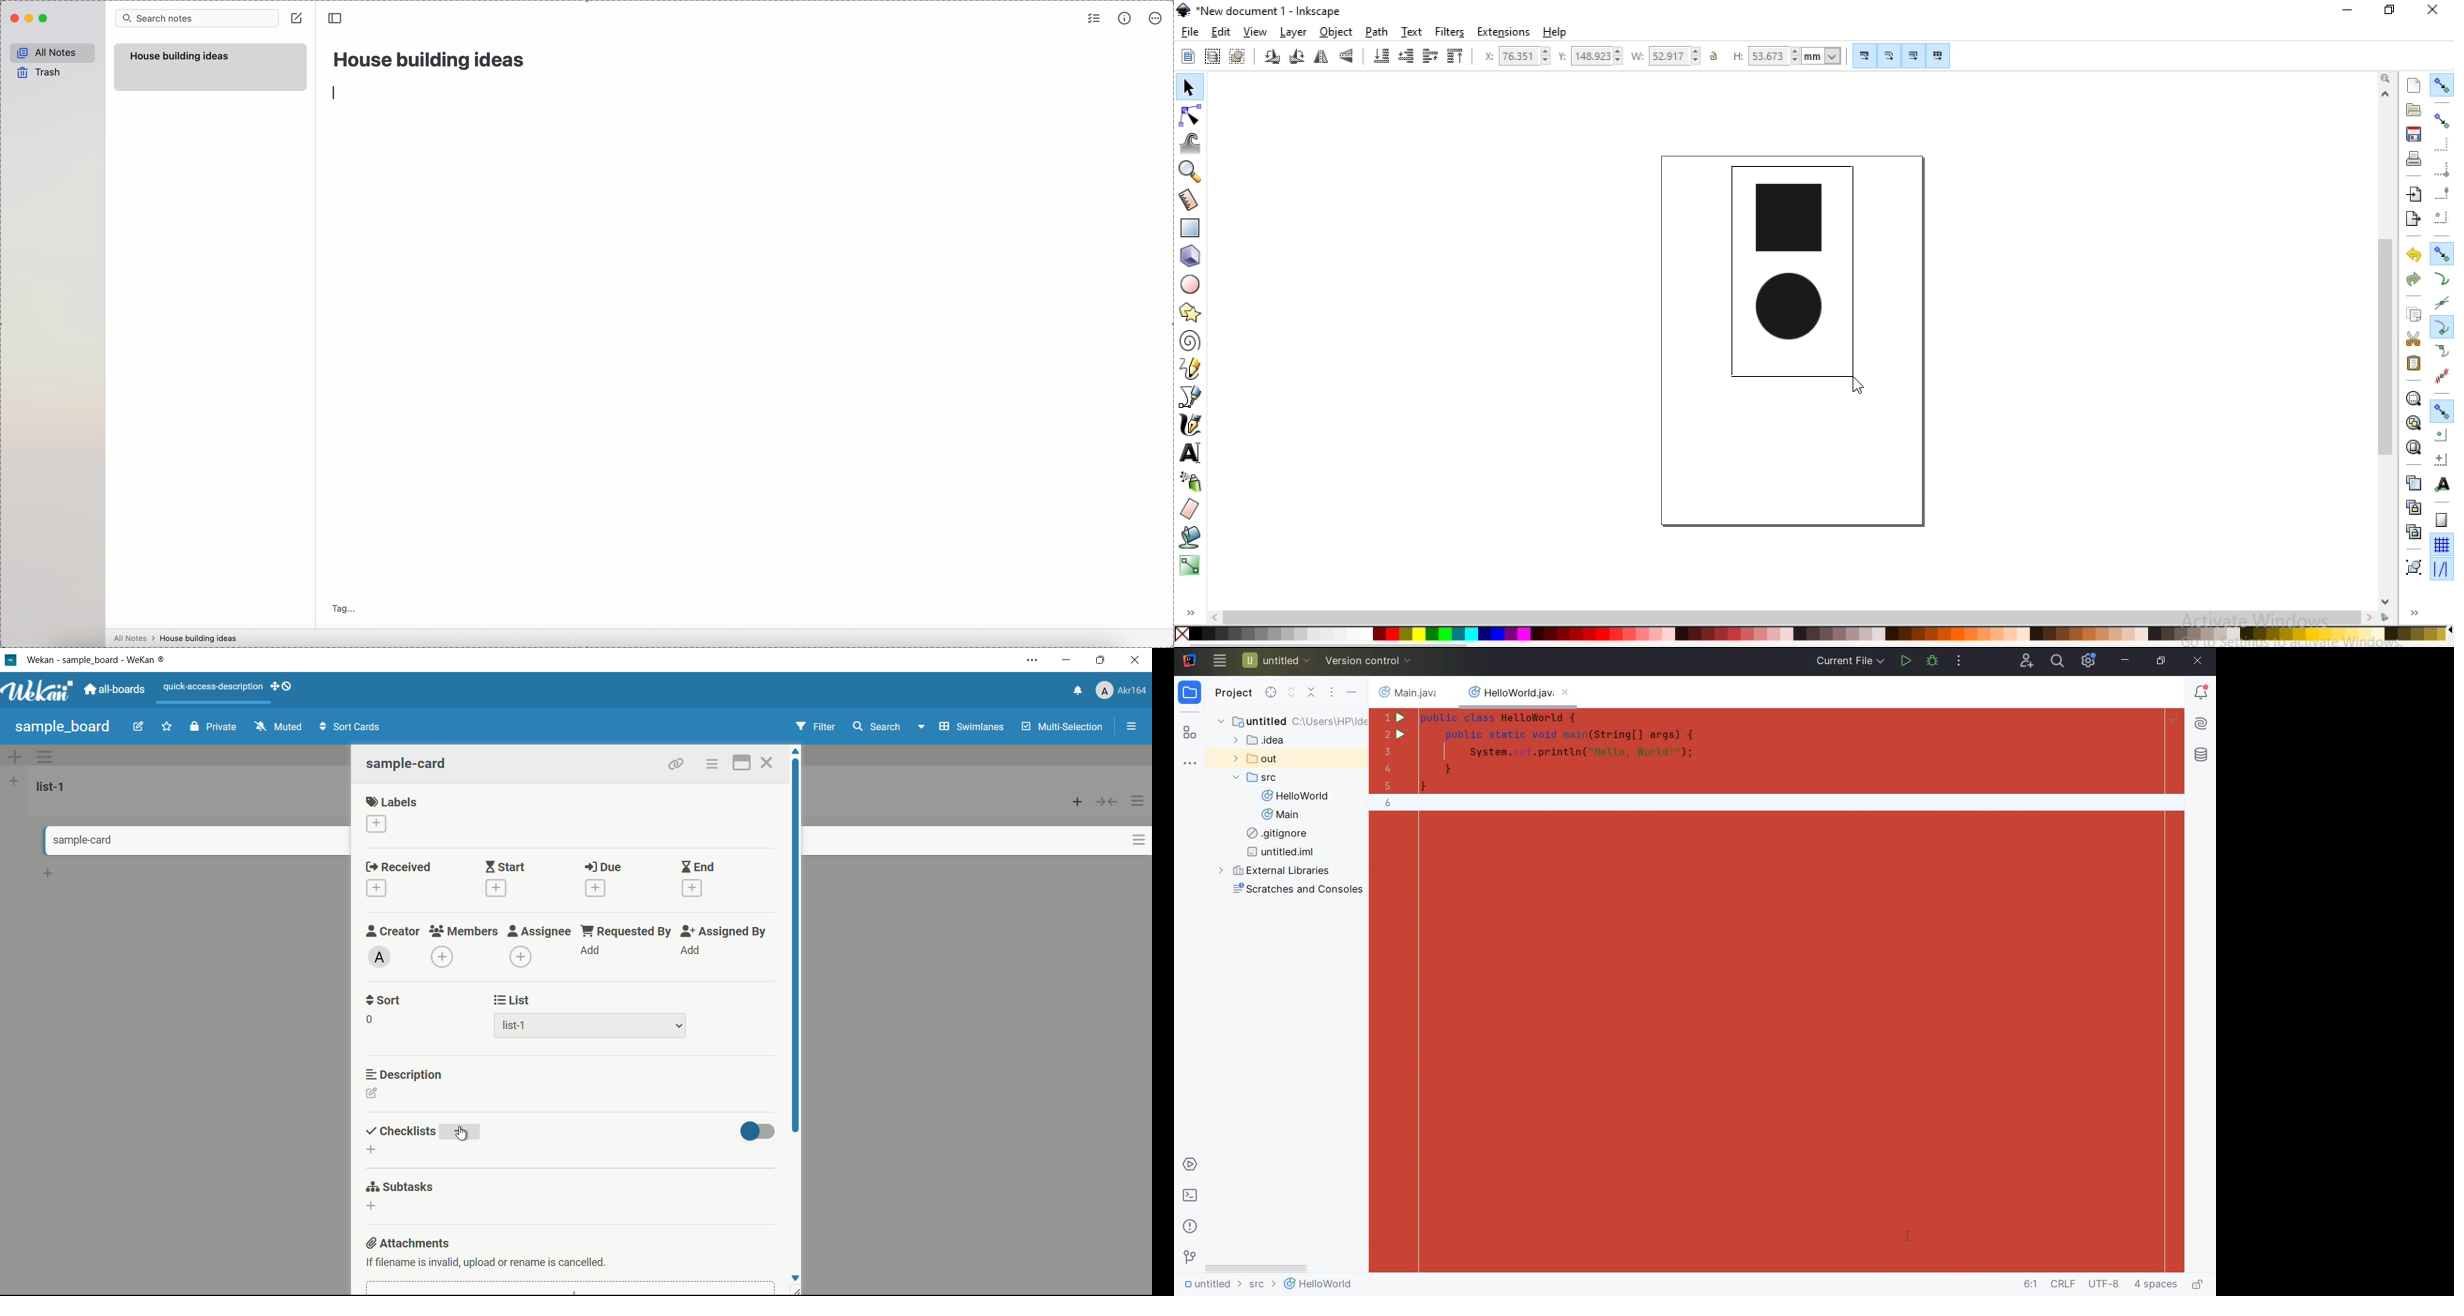 The image size is (2464, 1316). I want to click on add swimlane, so click(14, 757).